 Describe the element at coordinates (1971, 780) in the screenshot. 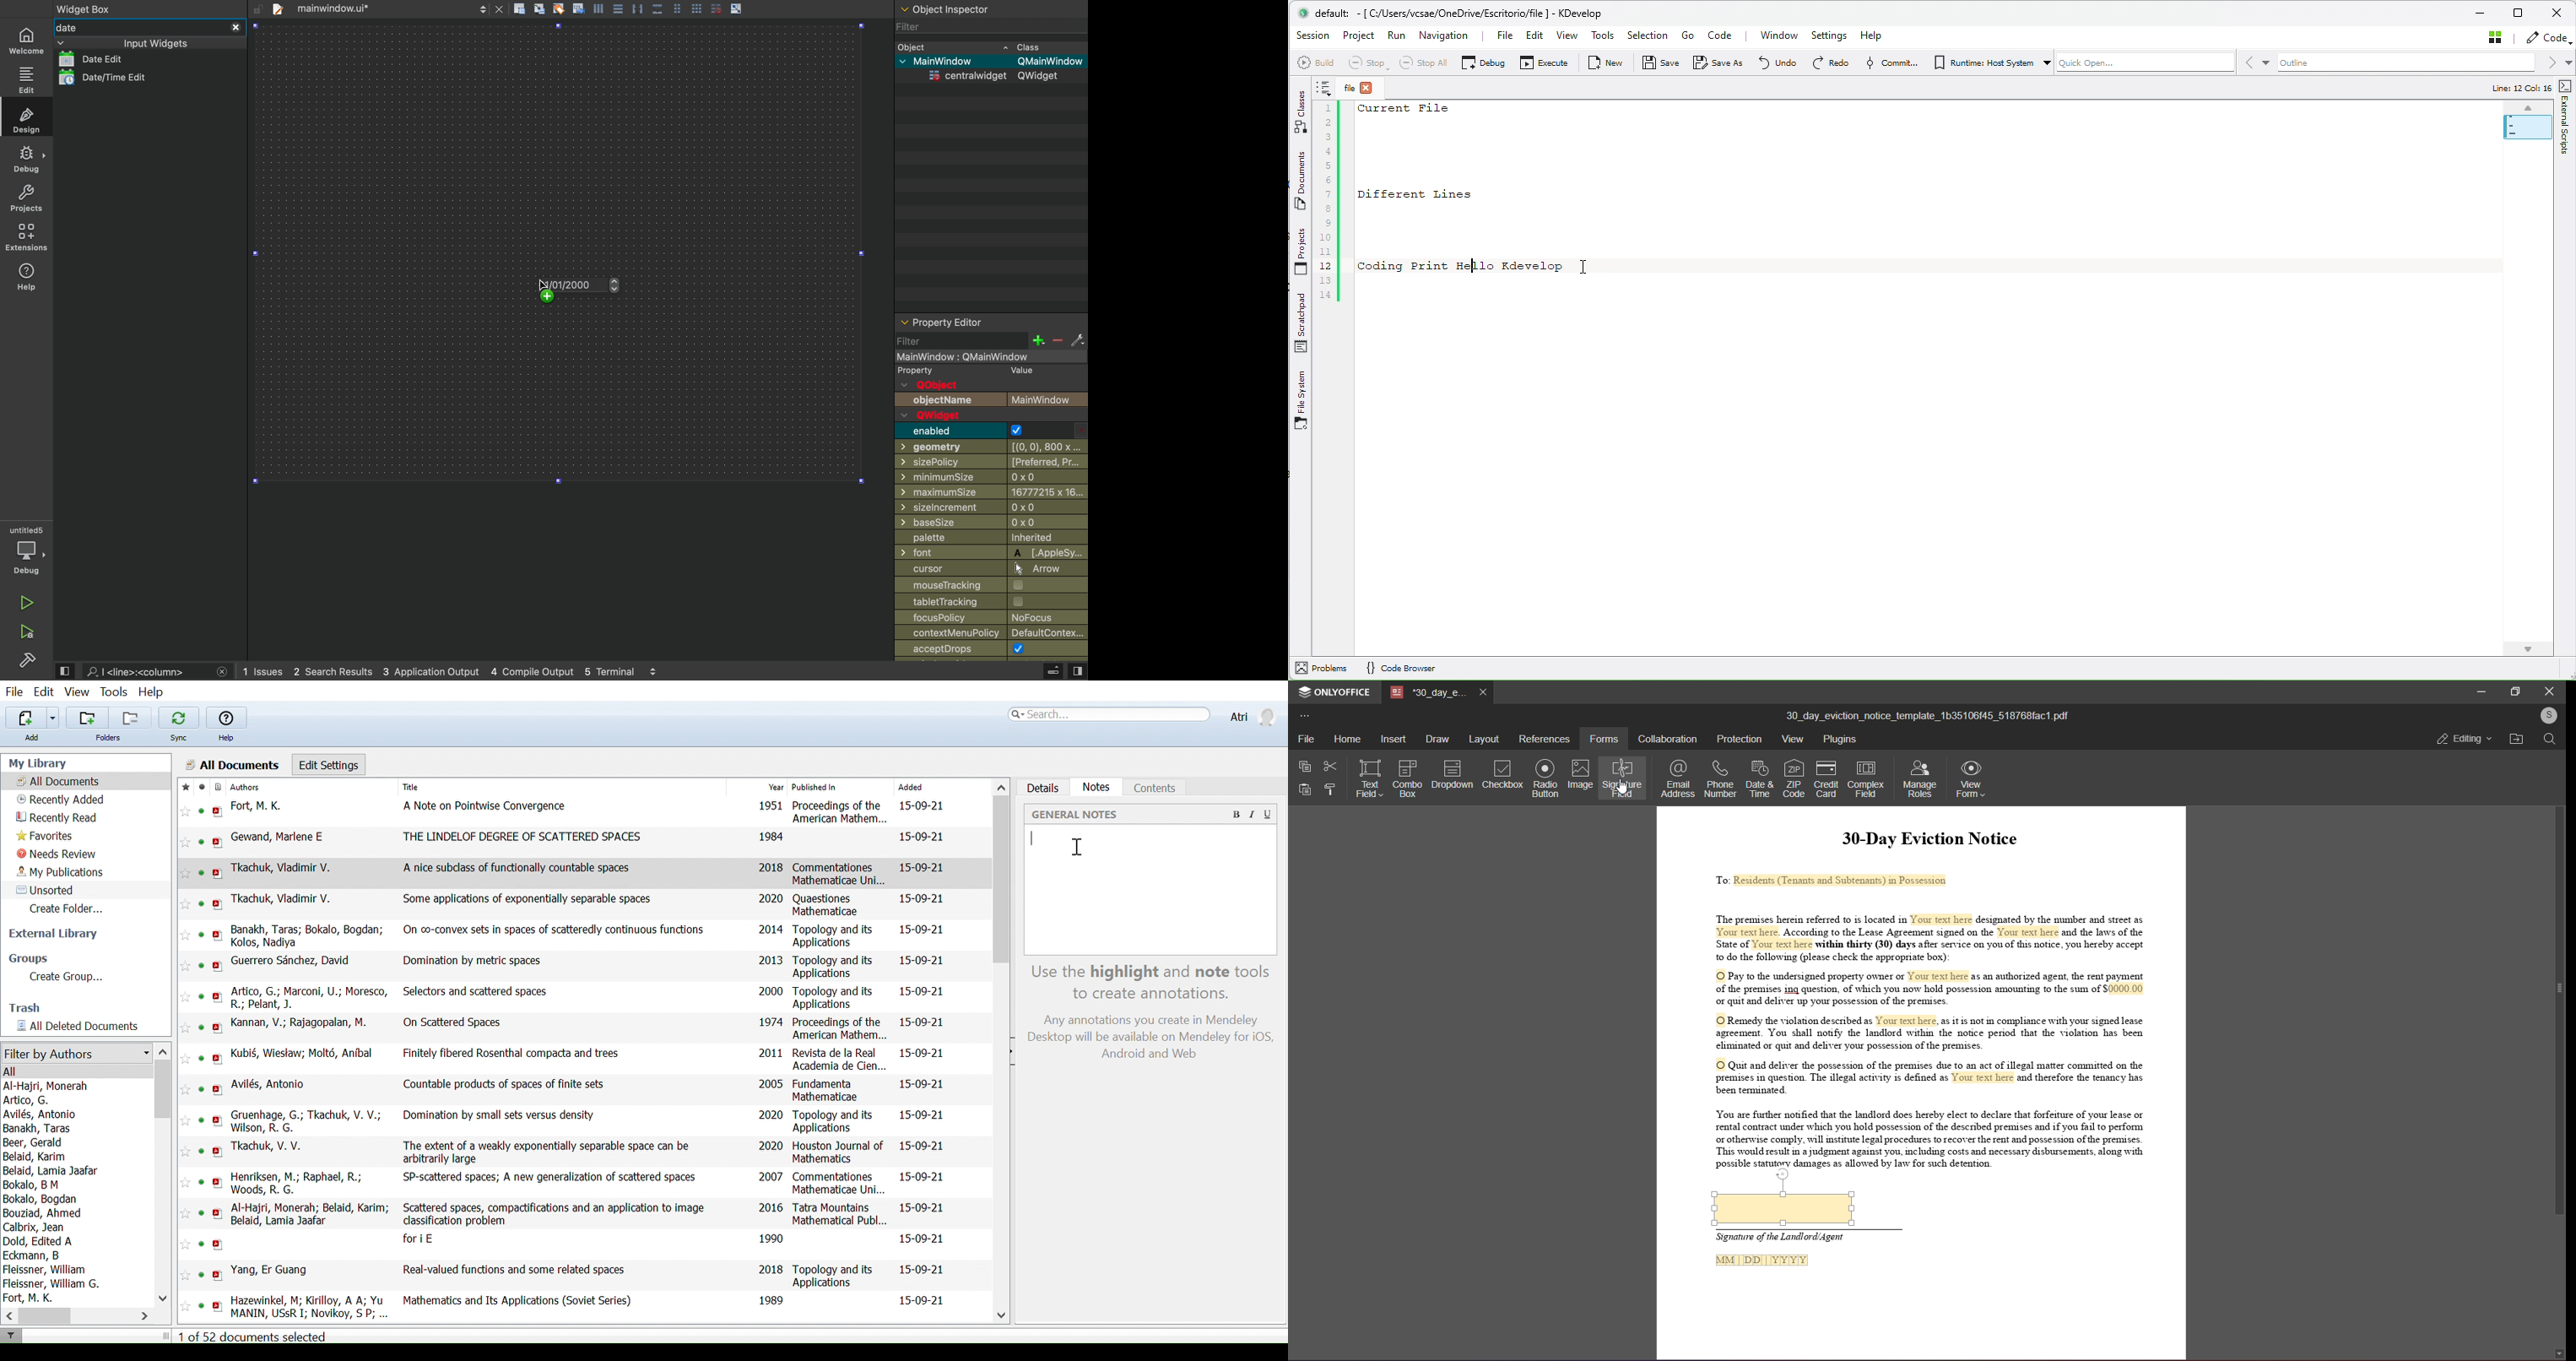

I see `view form` at that location.